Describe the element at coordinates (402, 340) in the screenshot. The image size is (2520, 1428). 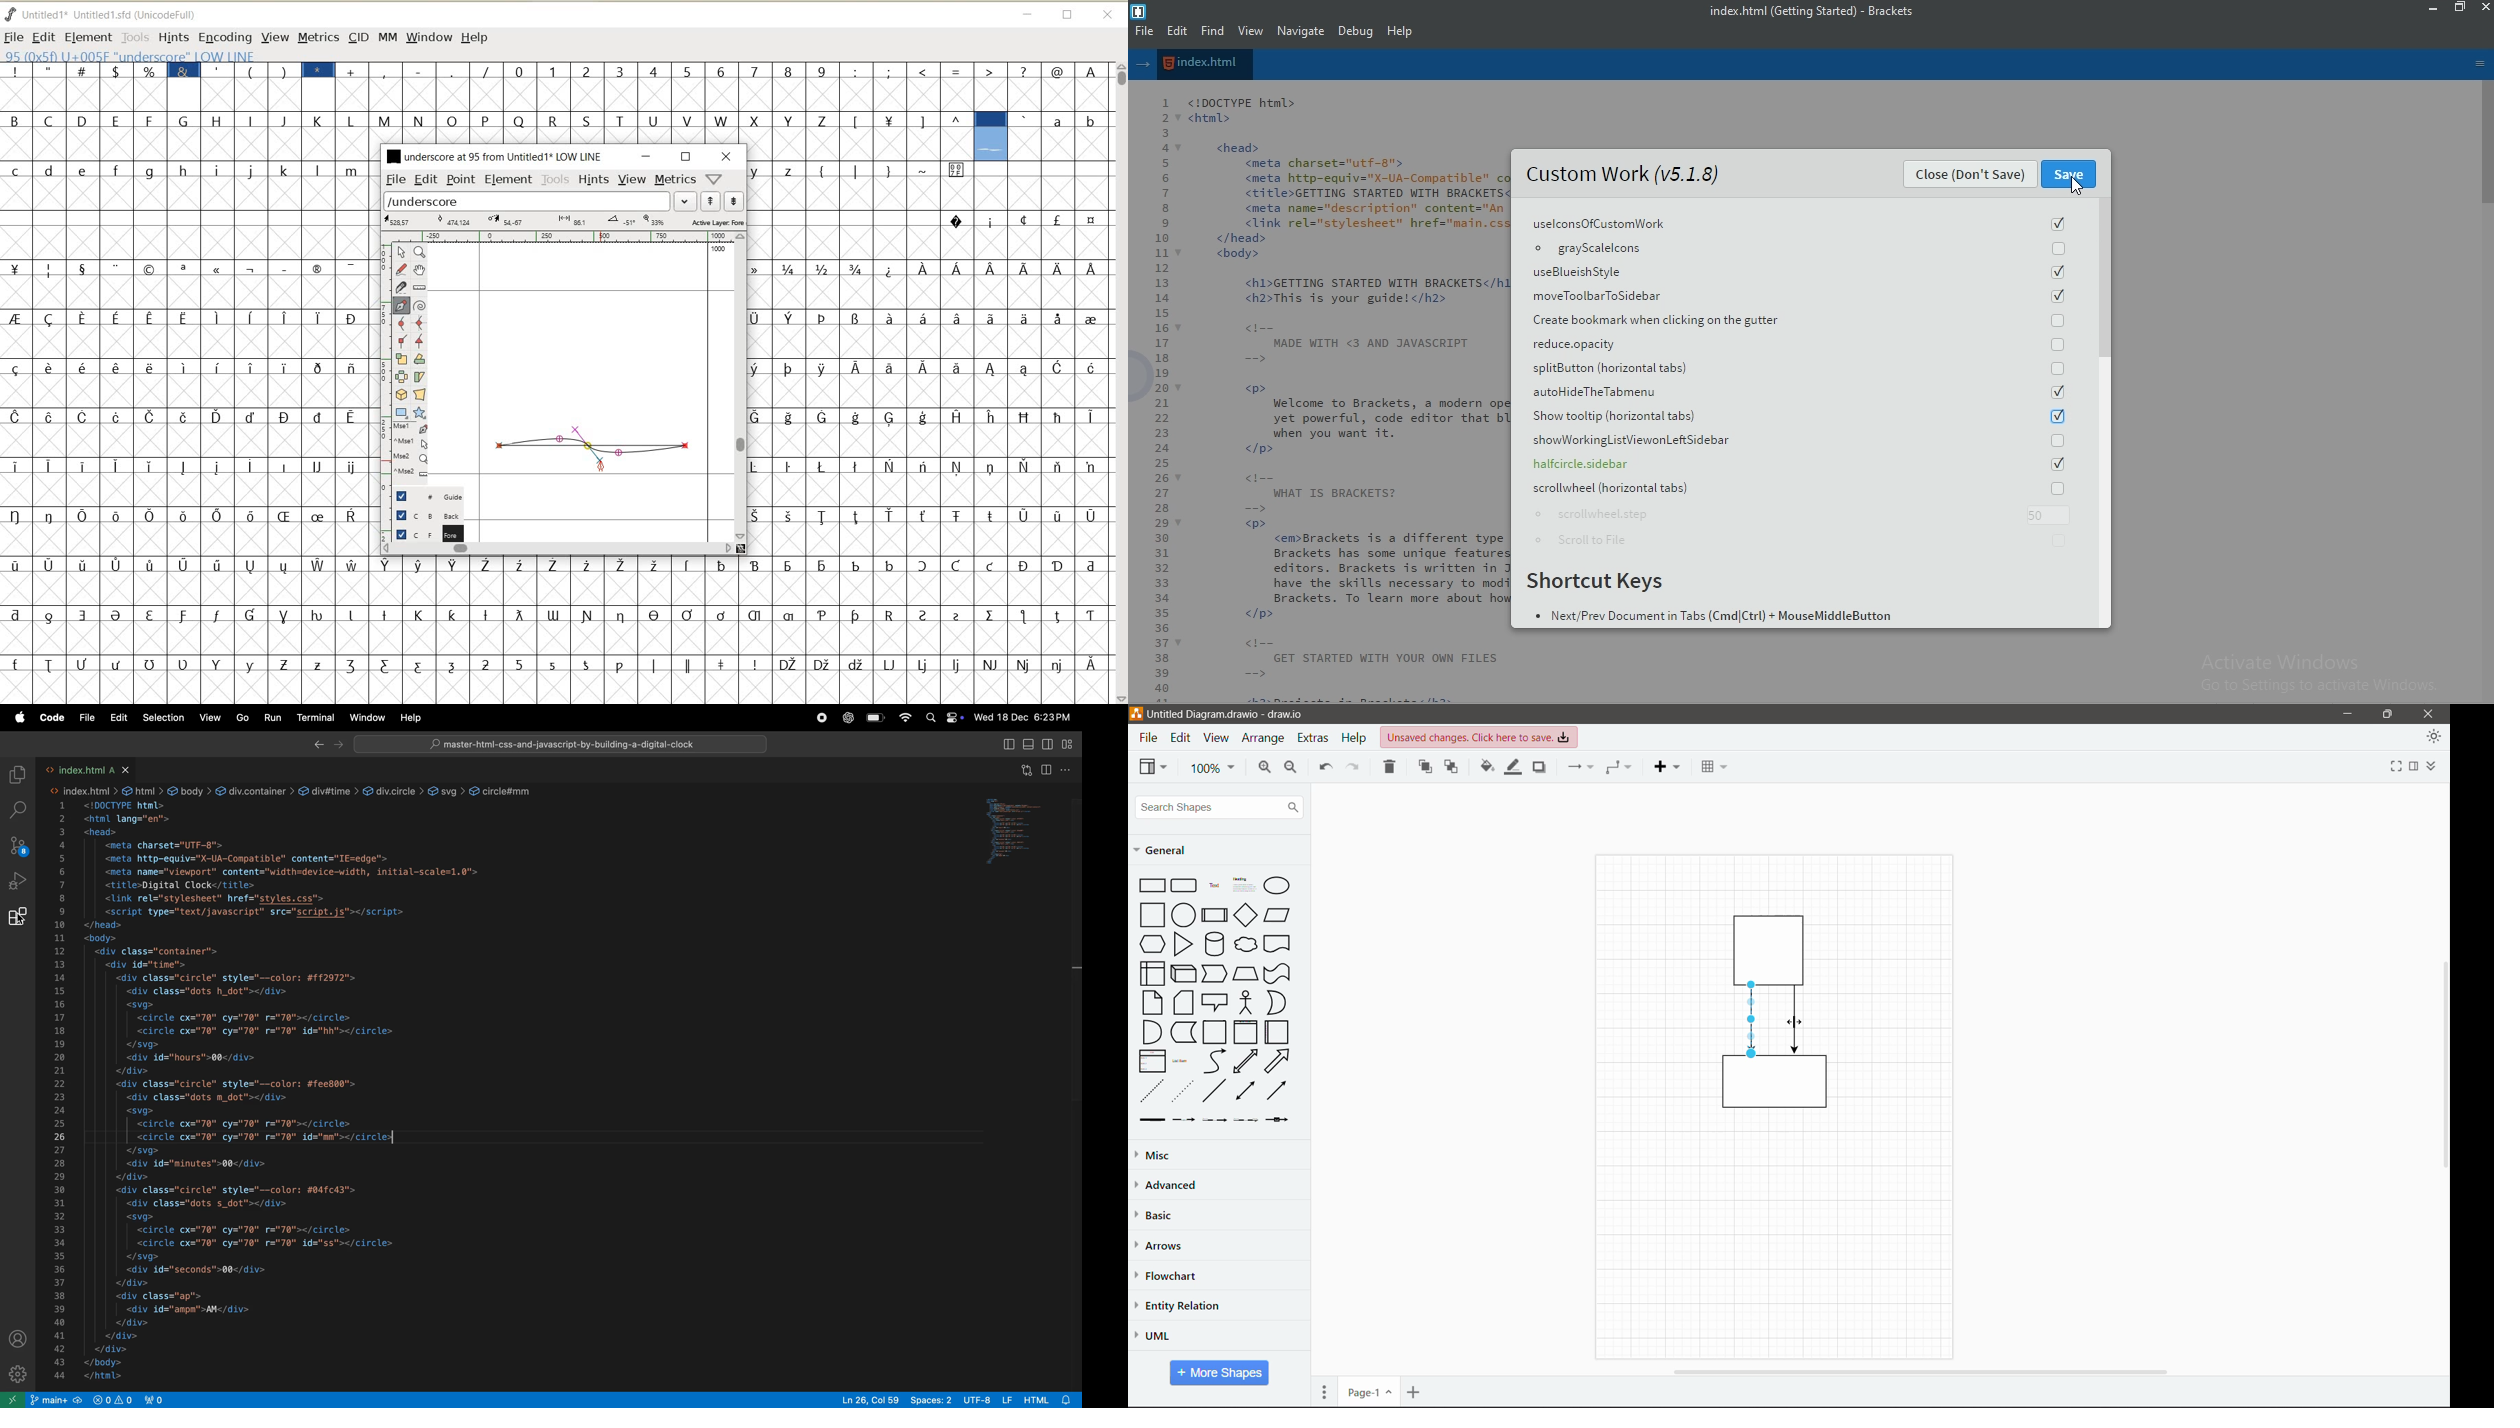
I see `Add a corner point` at that location.